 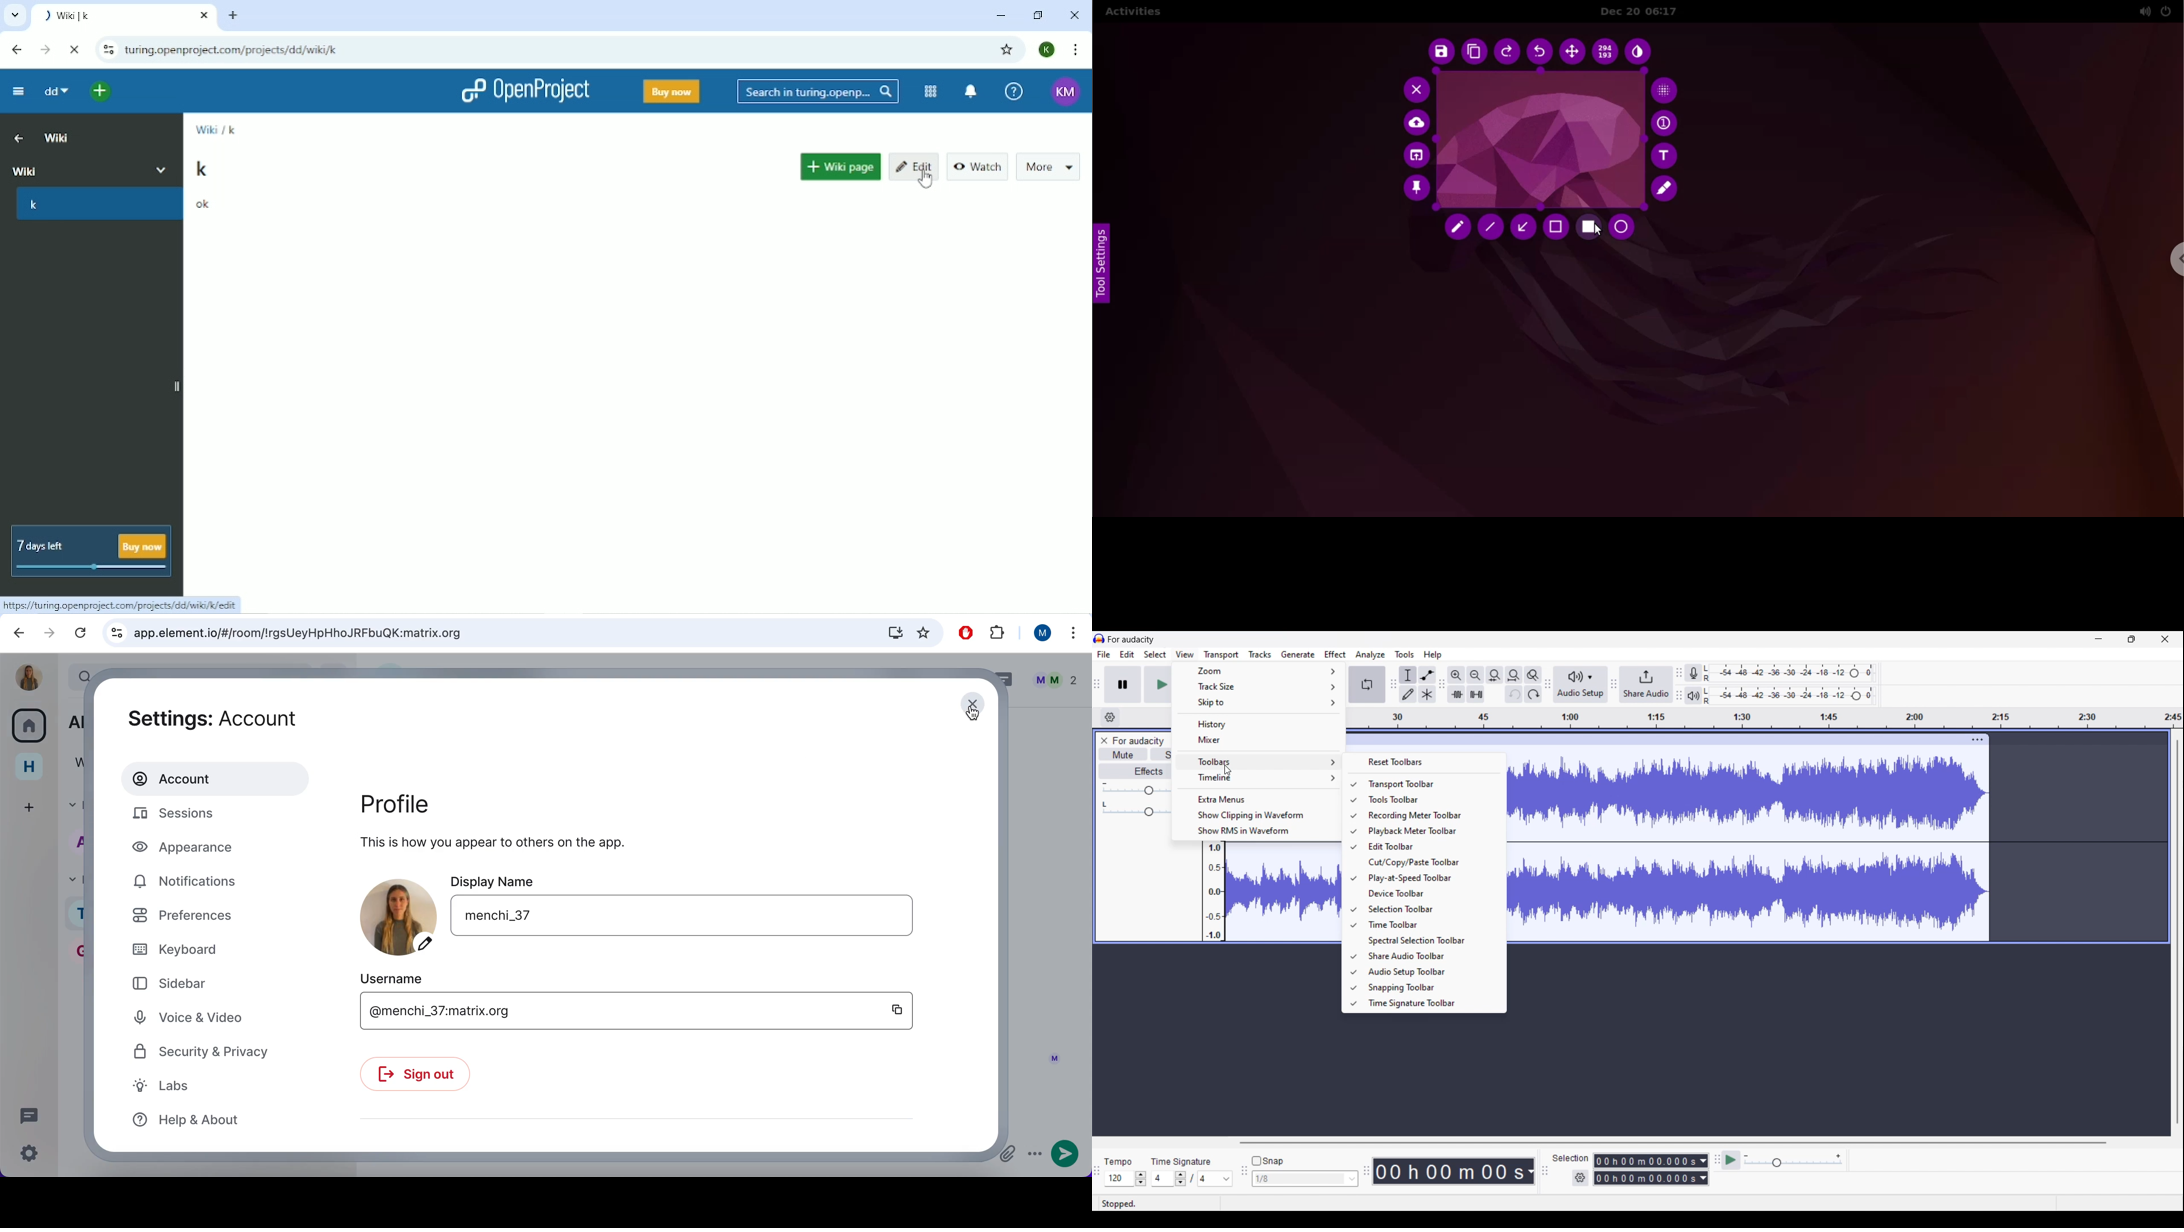 What do you see at coordinates (34, 206) in the screenshot?
I see `k` at bounding box center [34, 206].